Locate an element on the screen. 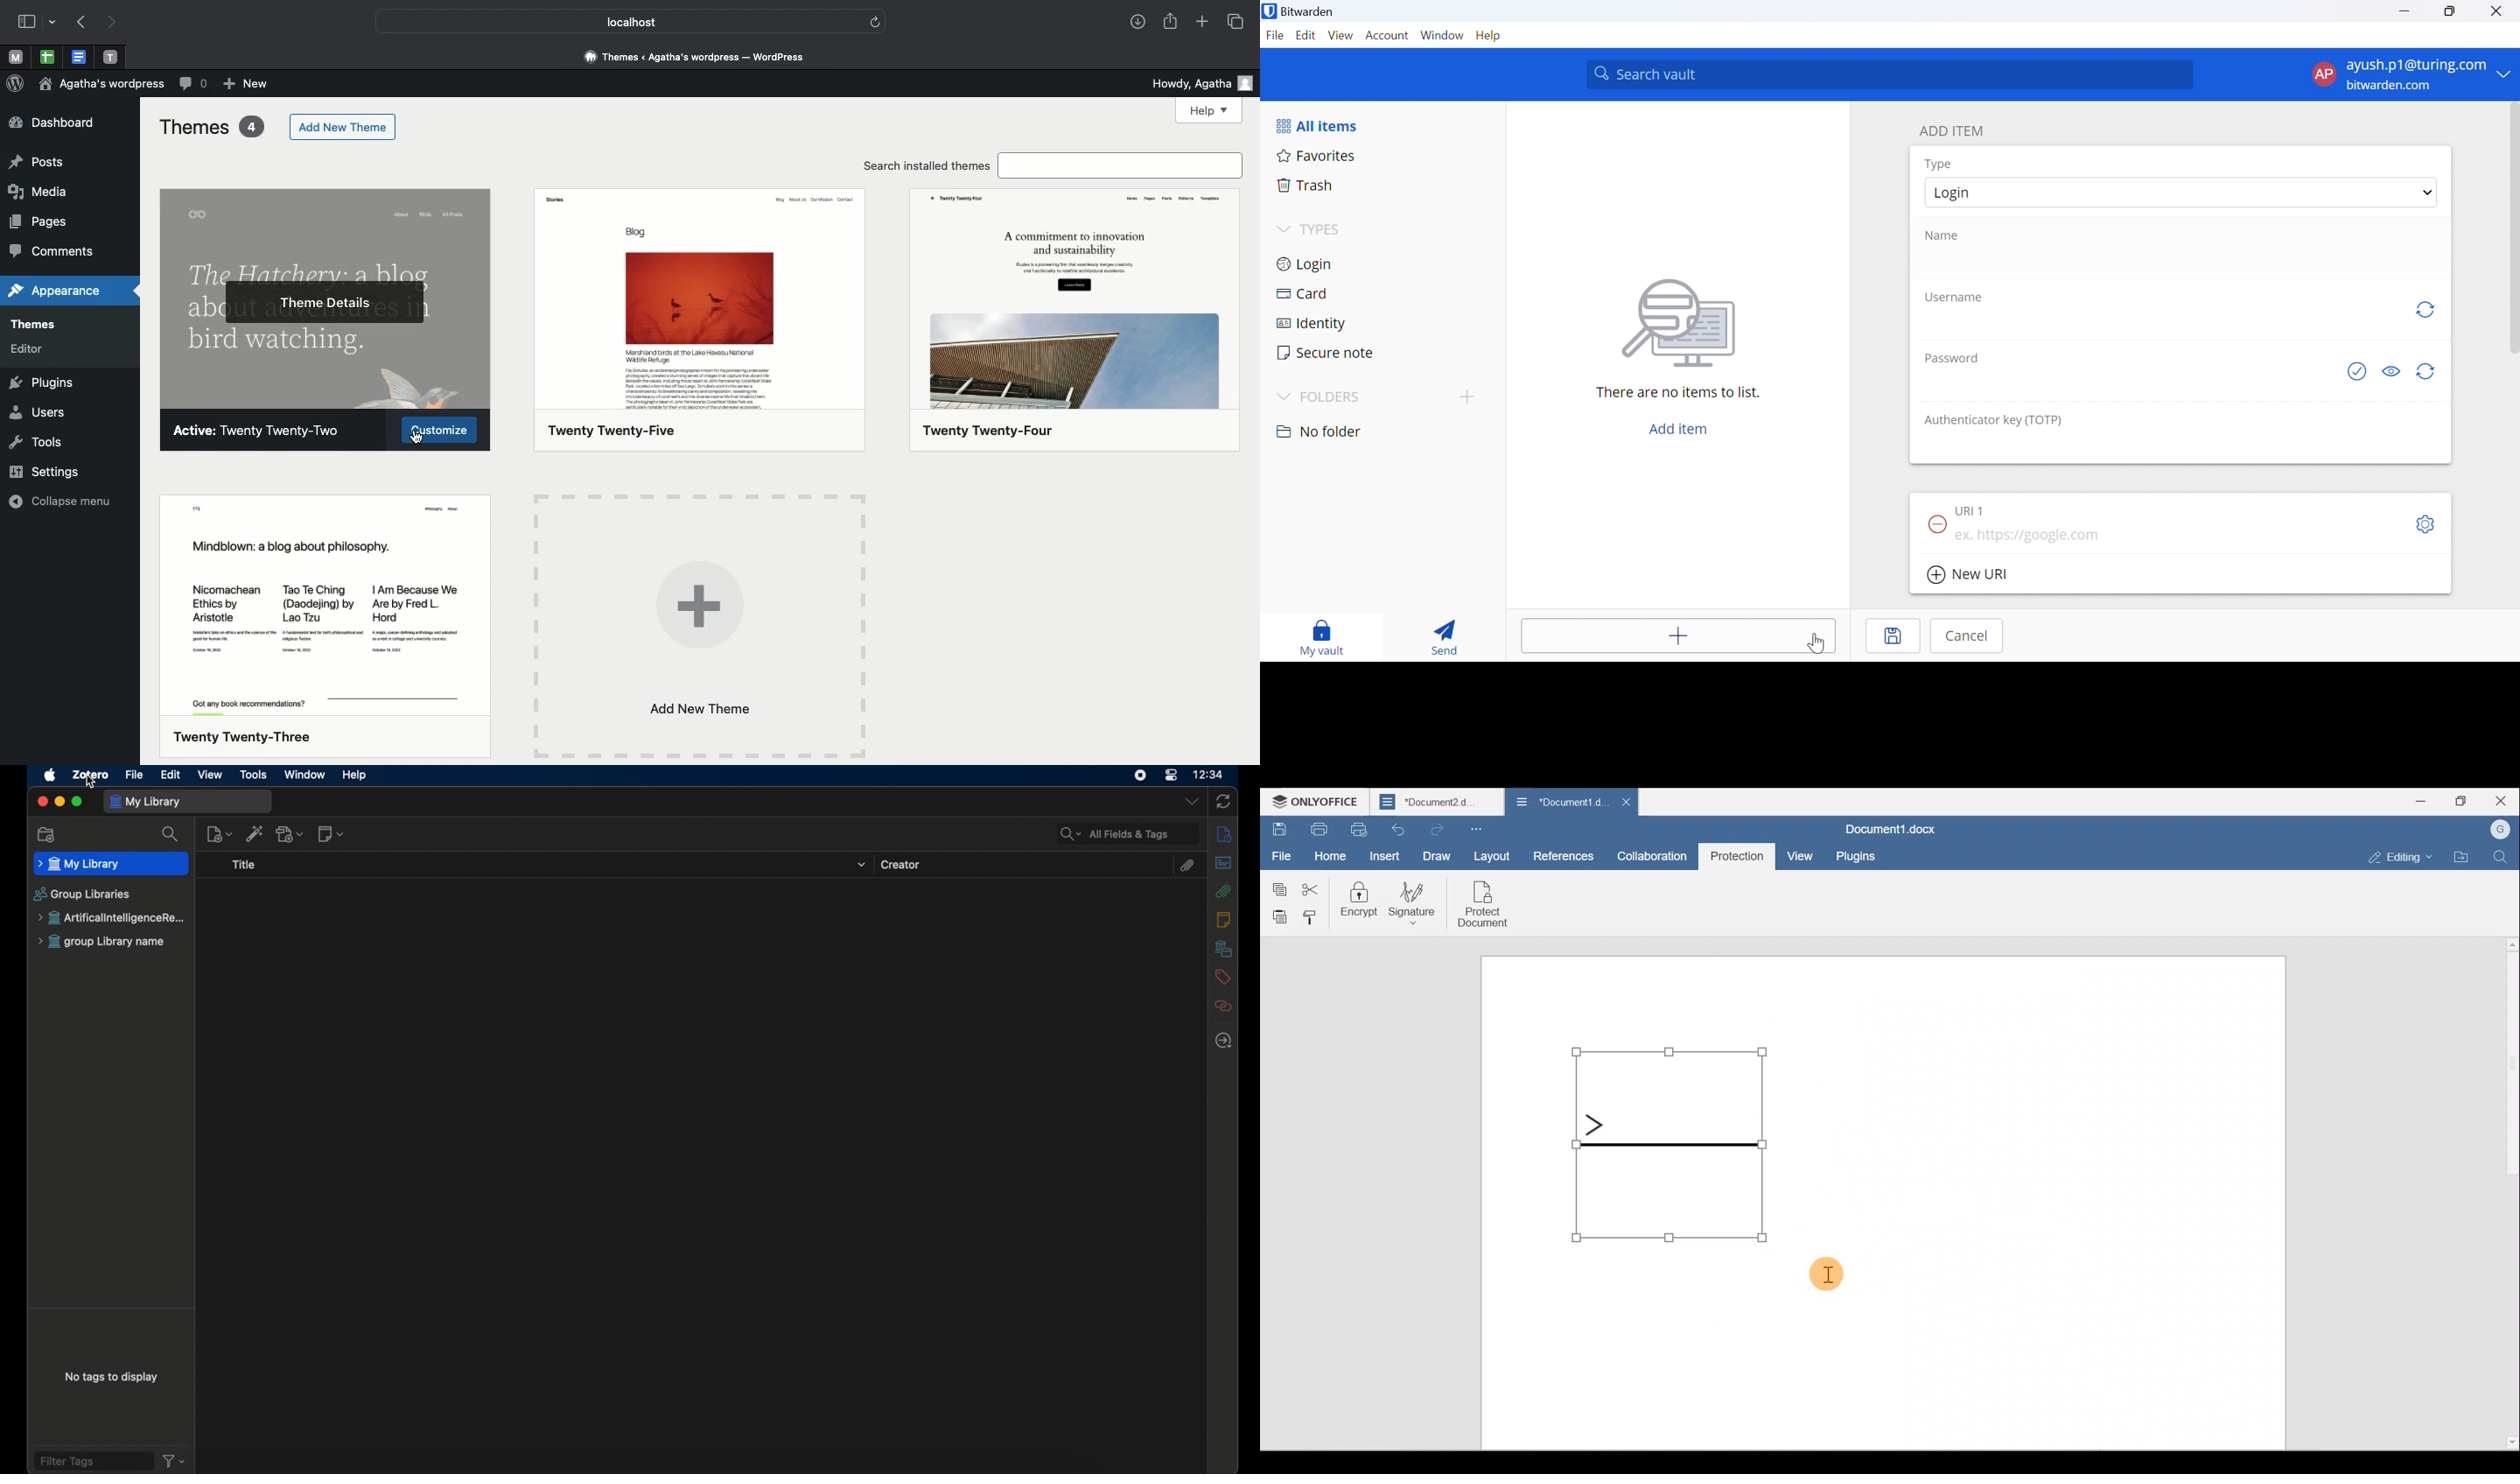 The height and width of the screenshot is (1484, 2520). Home is located at coordinates (1330, 856).